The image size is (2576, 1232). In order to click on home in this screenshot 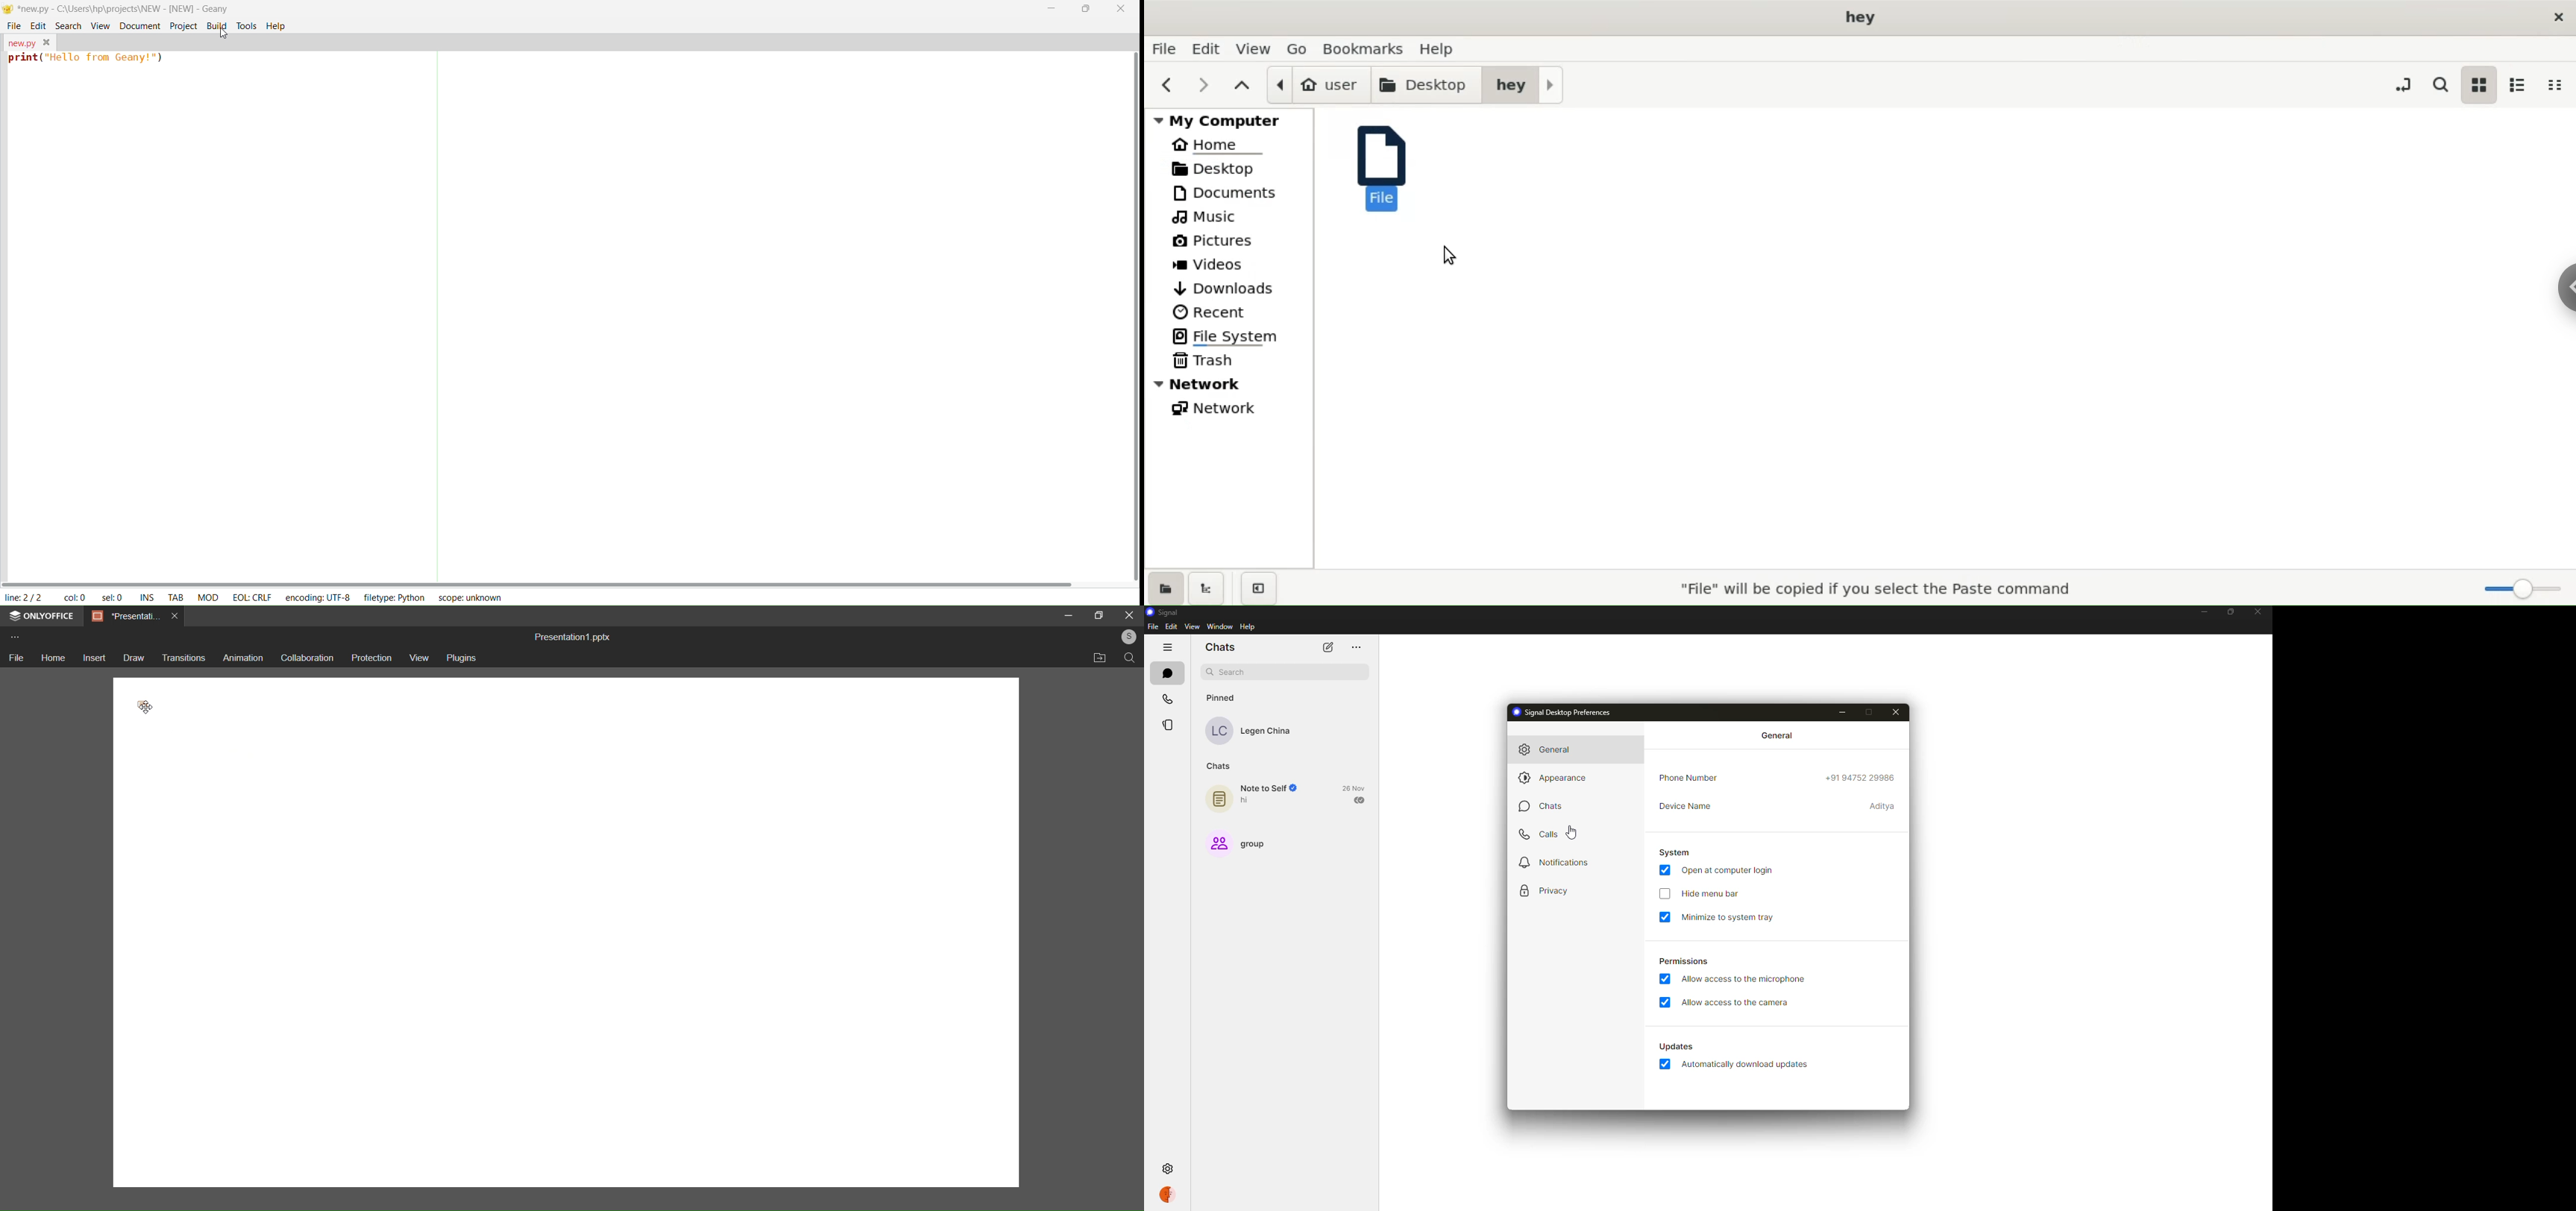, I will do `click(53, 659)`.